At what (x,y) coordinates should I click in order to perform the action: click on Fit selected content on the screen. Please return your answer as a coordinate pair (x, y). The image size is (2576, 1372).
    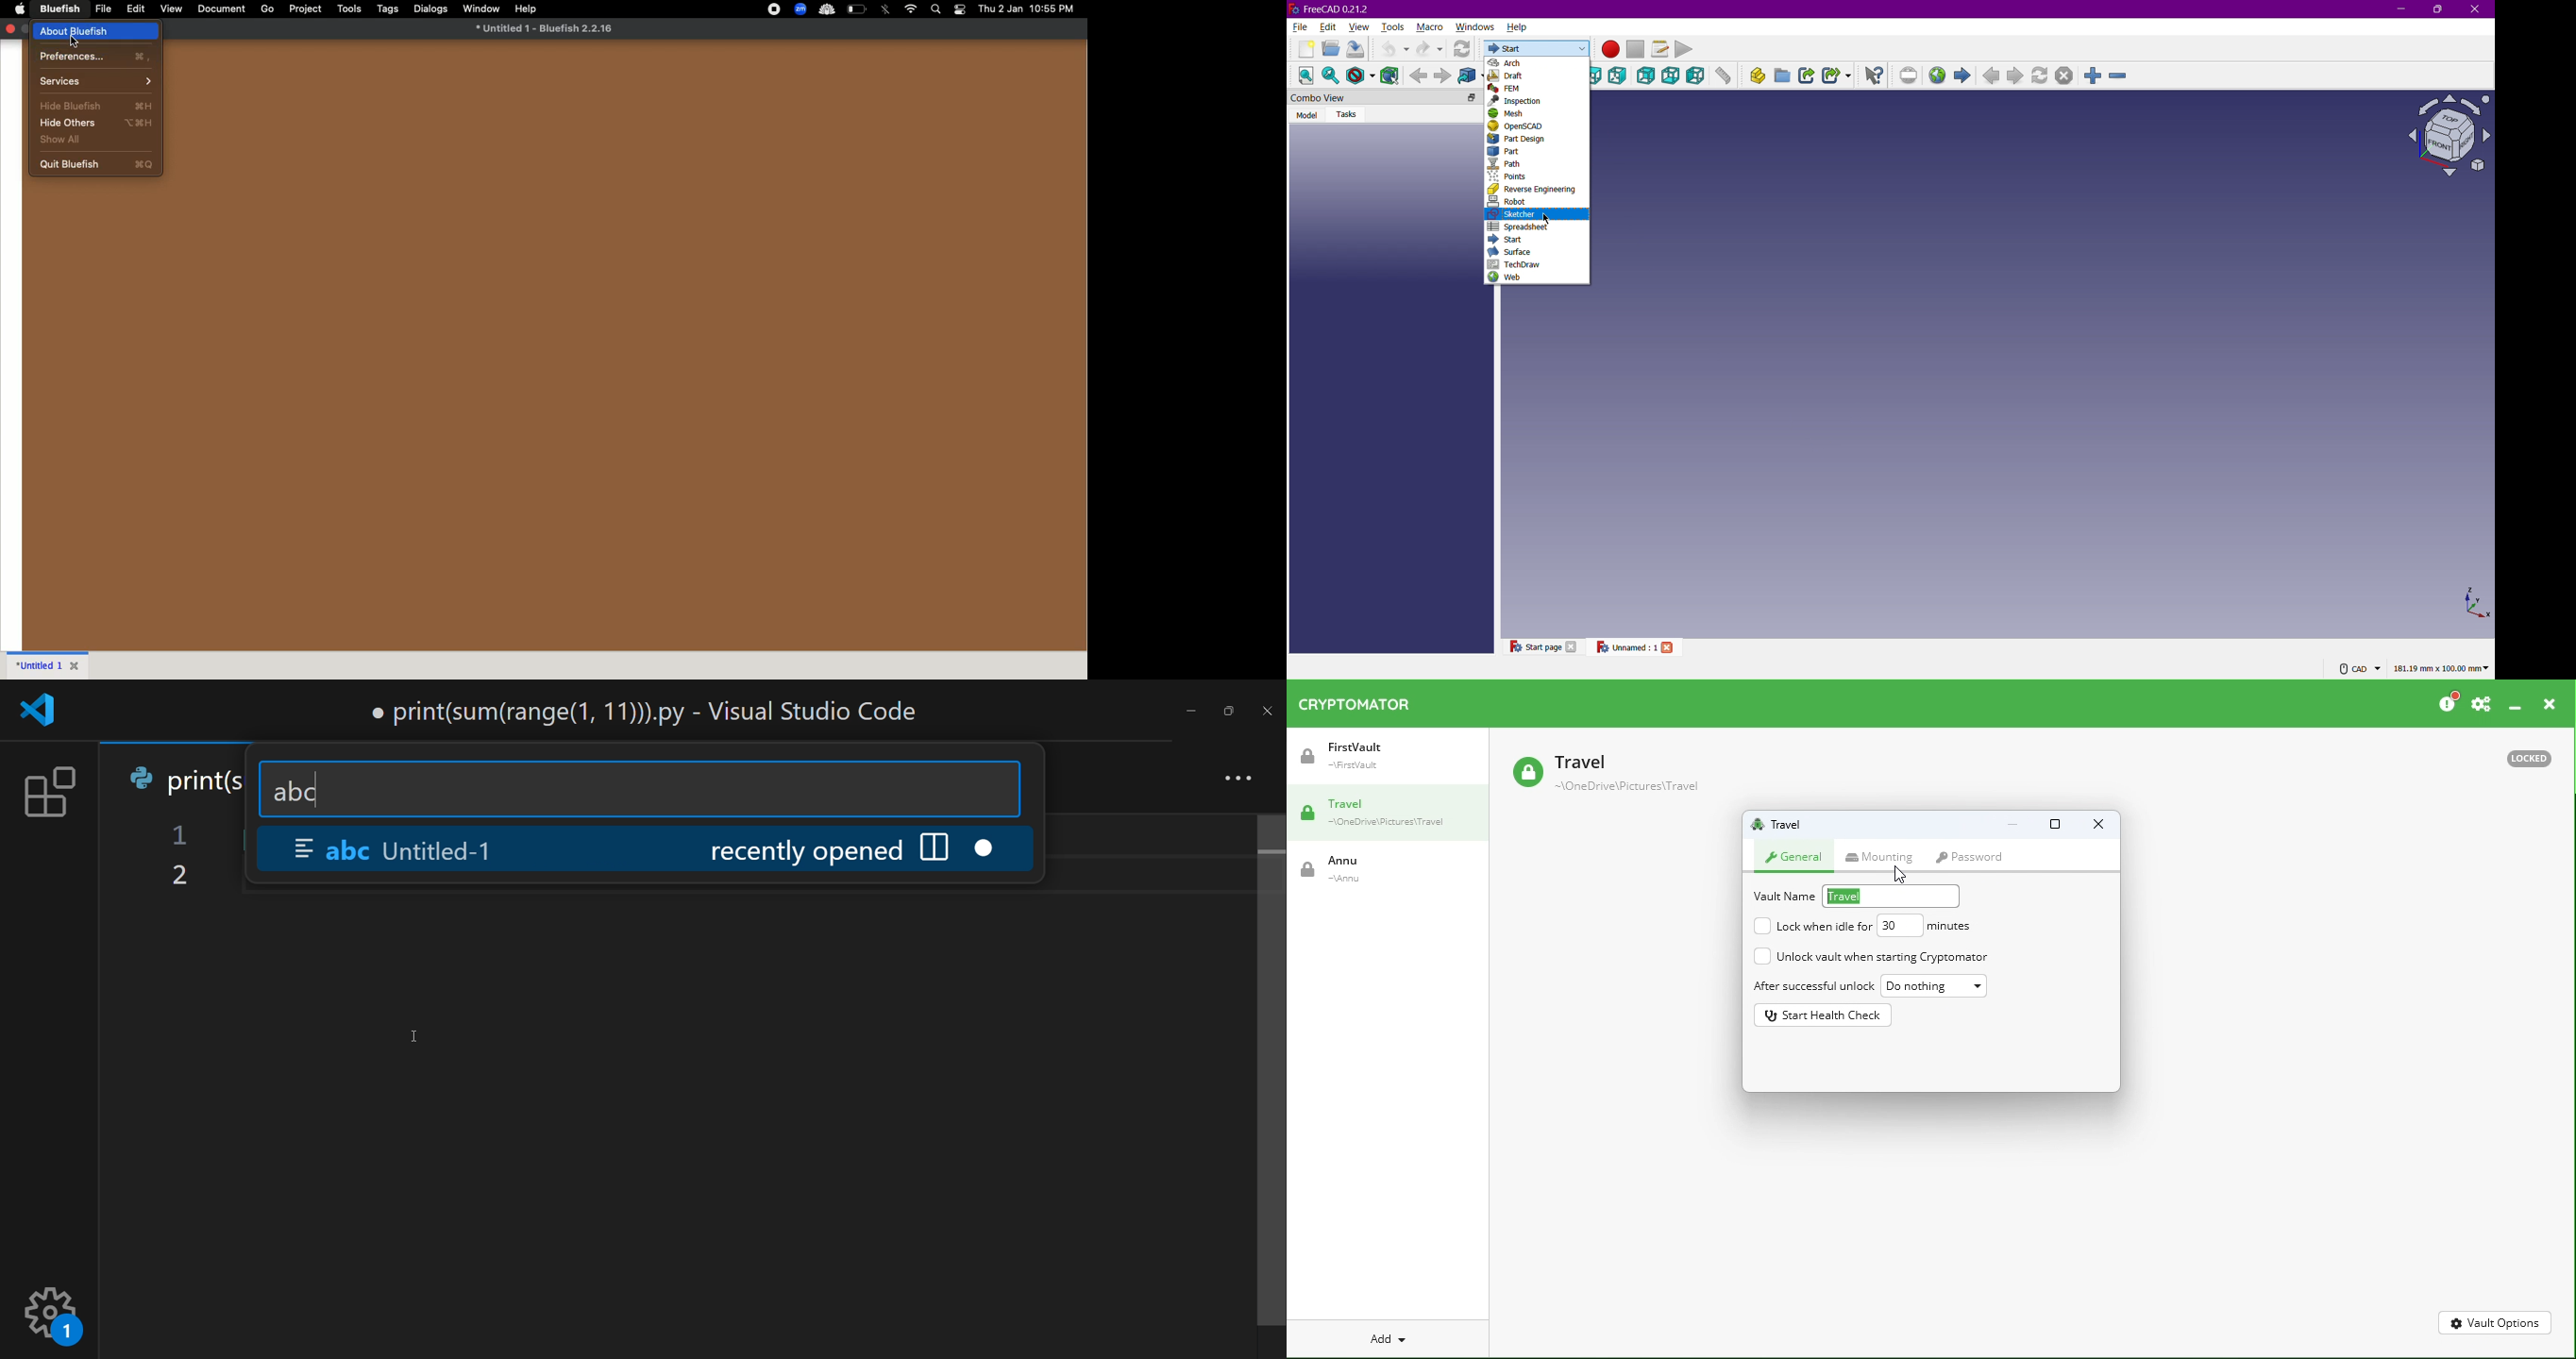
    Looking at the image, I should click on (1331, 75).